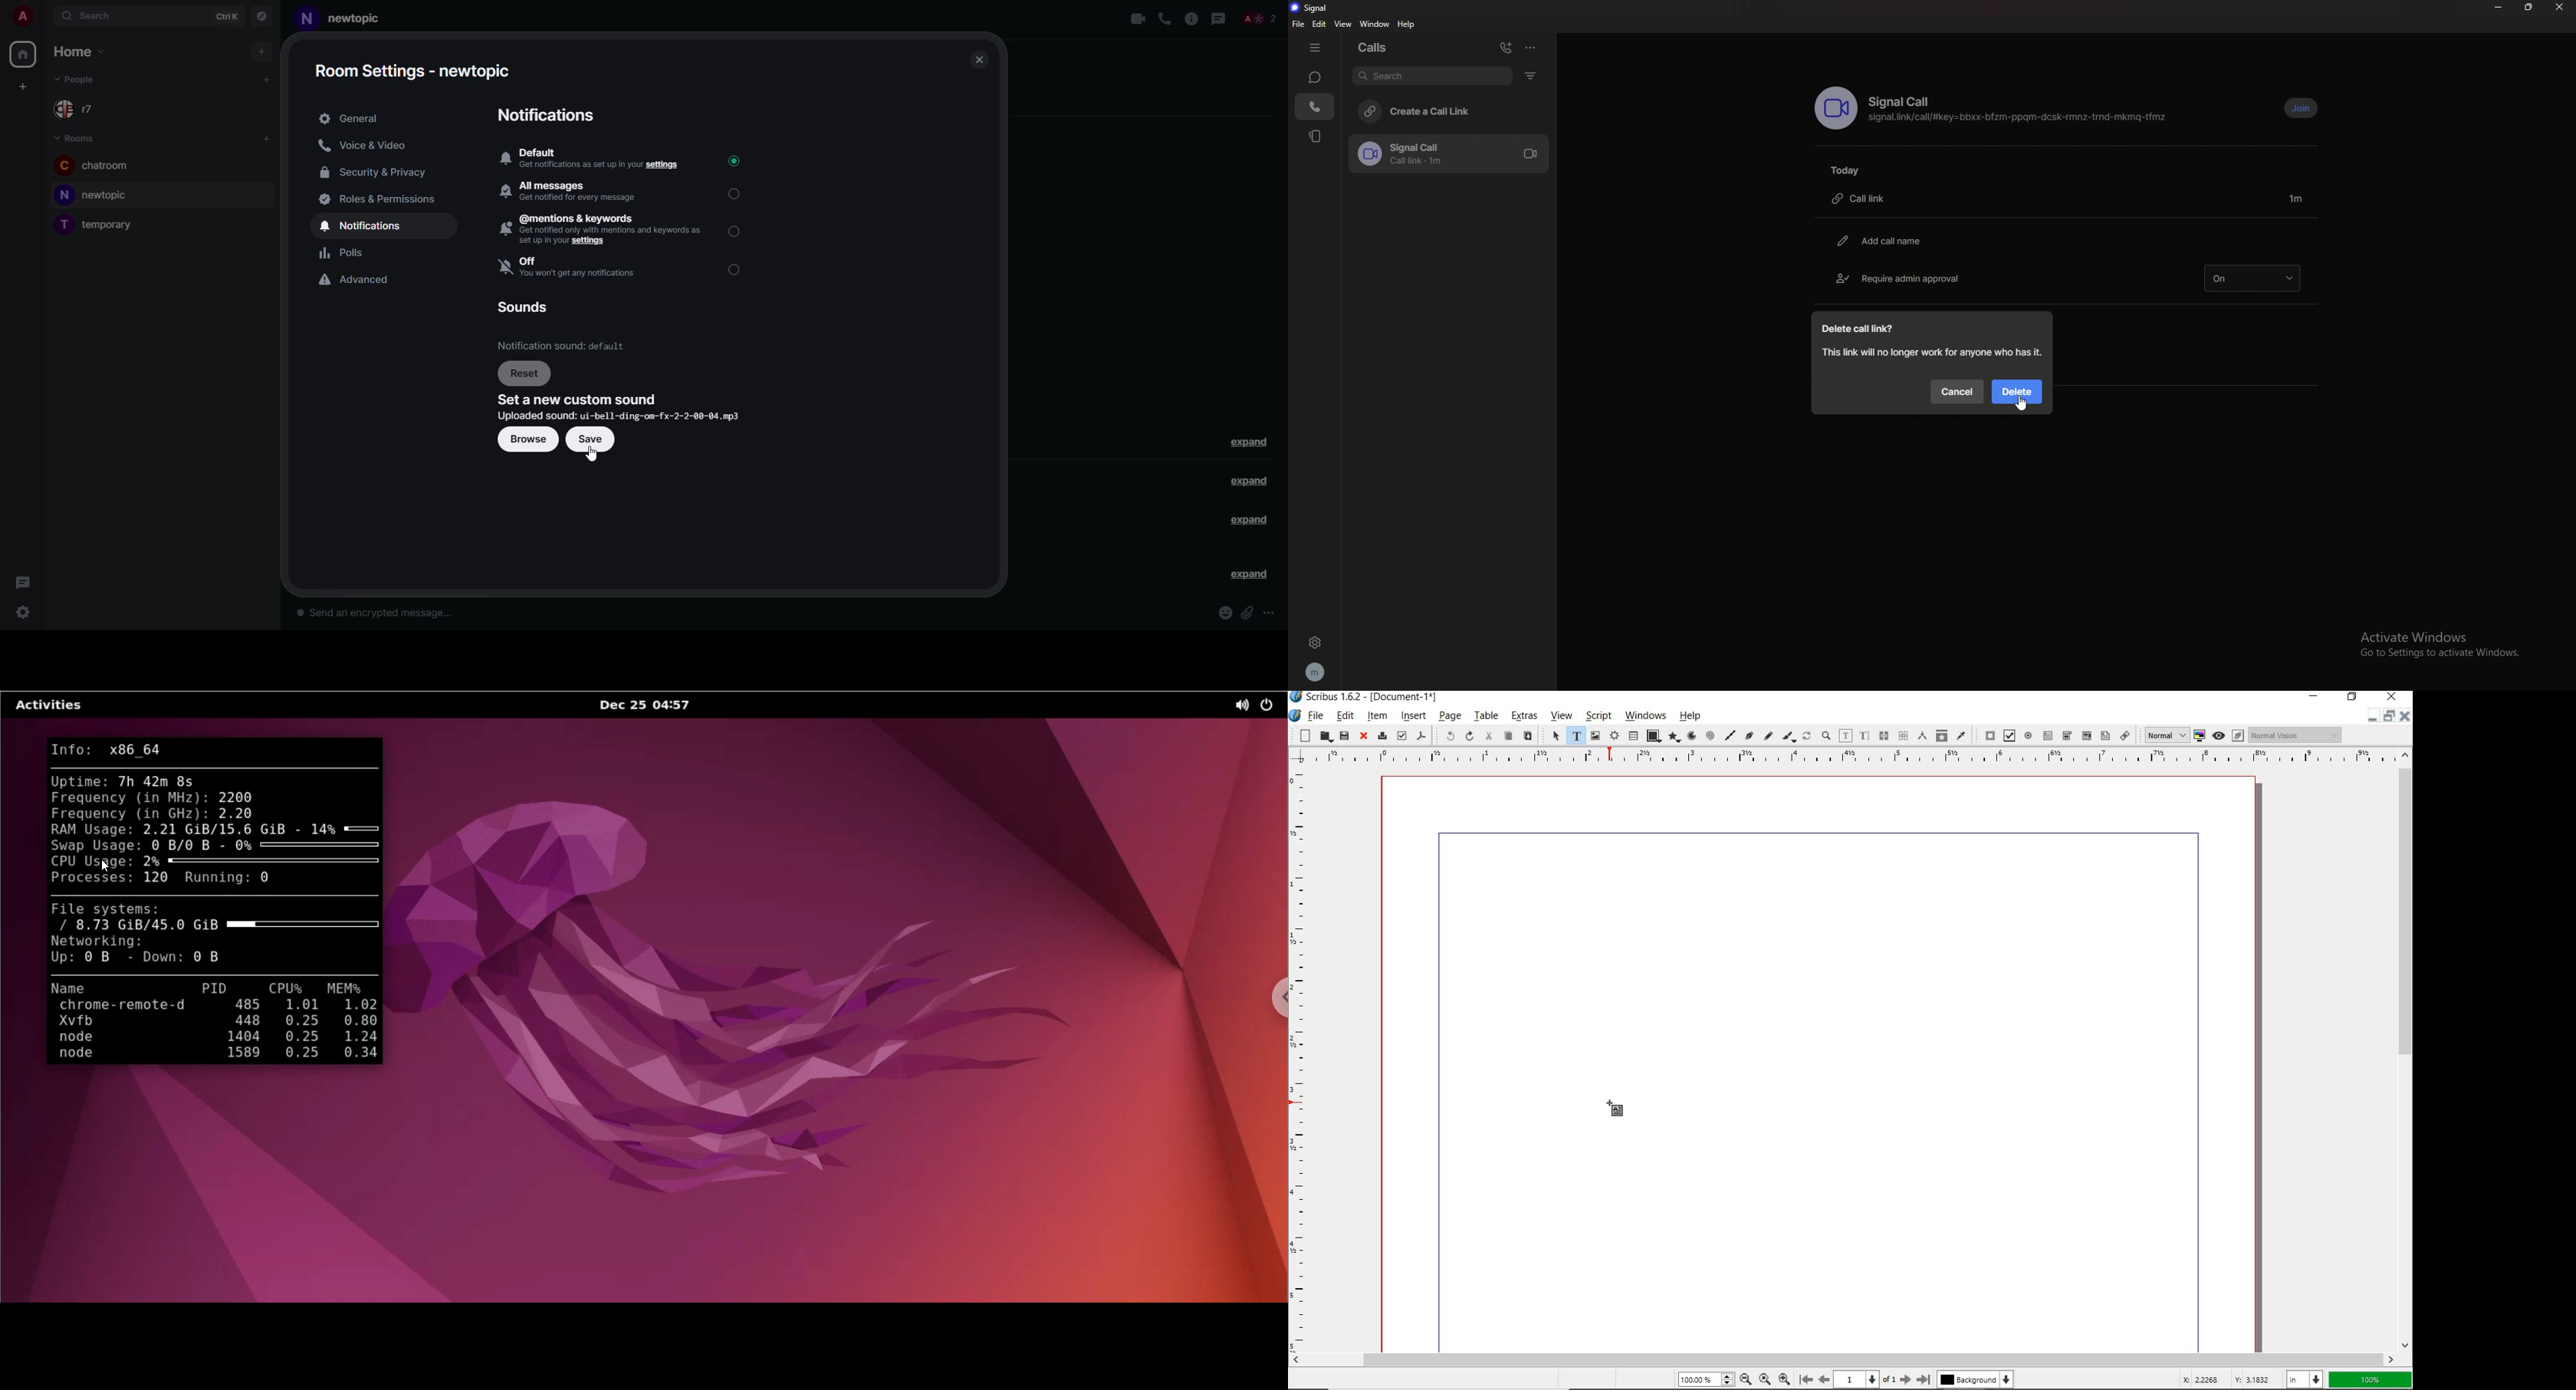 The width and height of the screenshot is (2576, 1400). What do you see at coordinates (1249, 521) in the screenshot?
I see `expand` at bounding box center [1249, 521].